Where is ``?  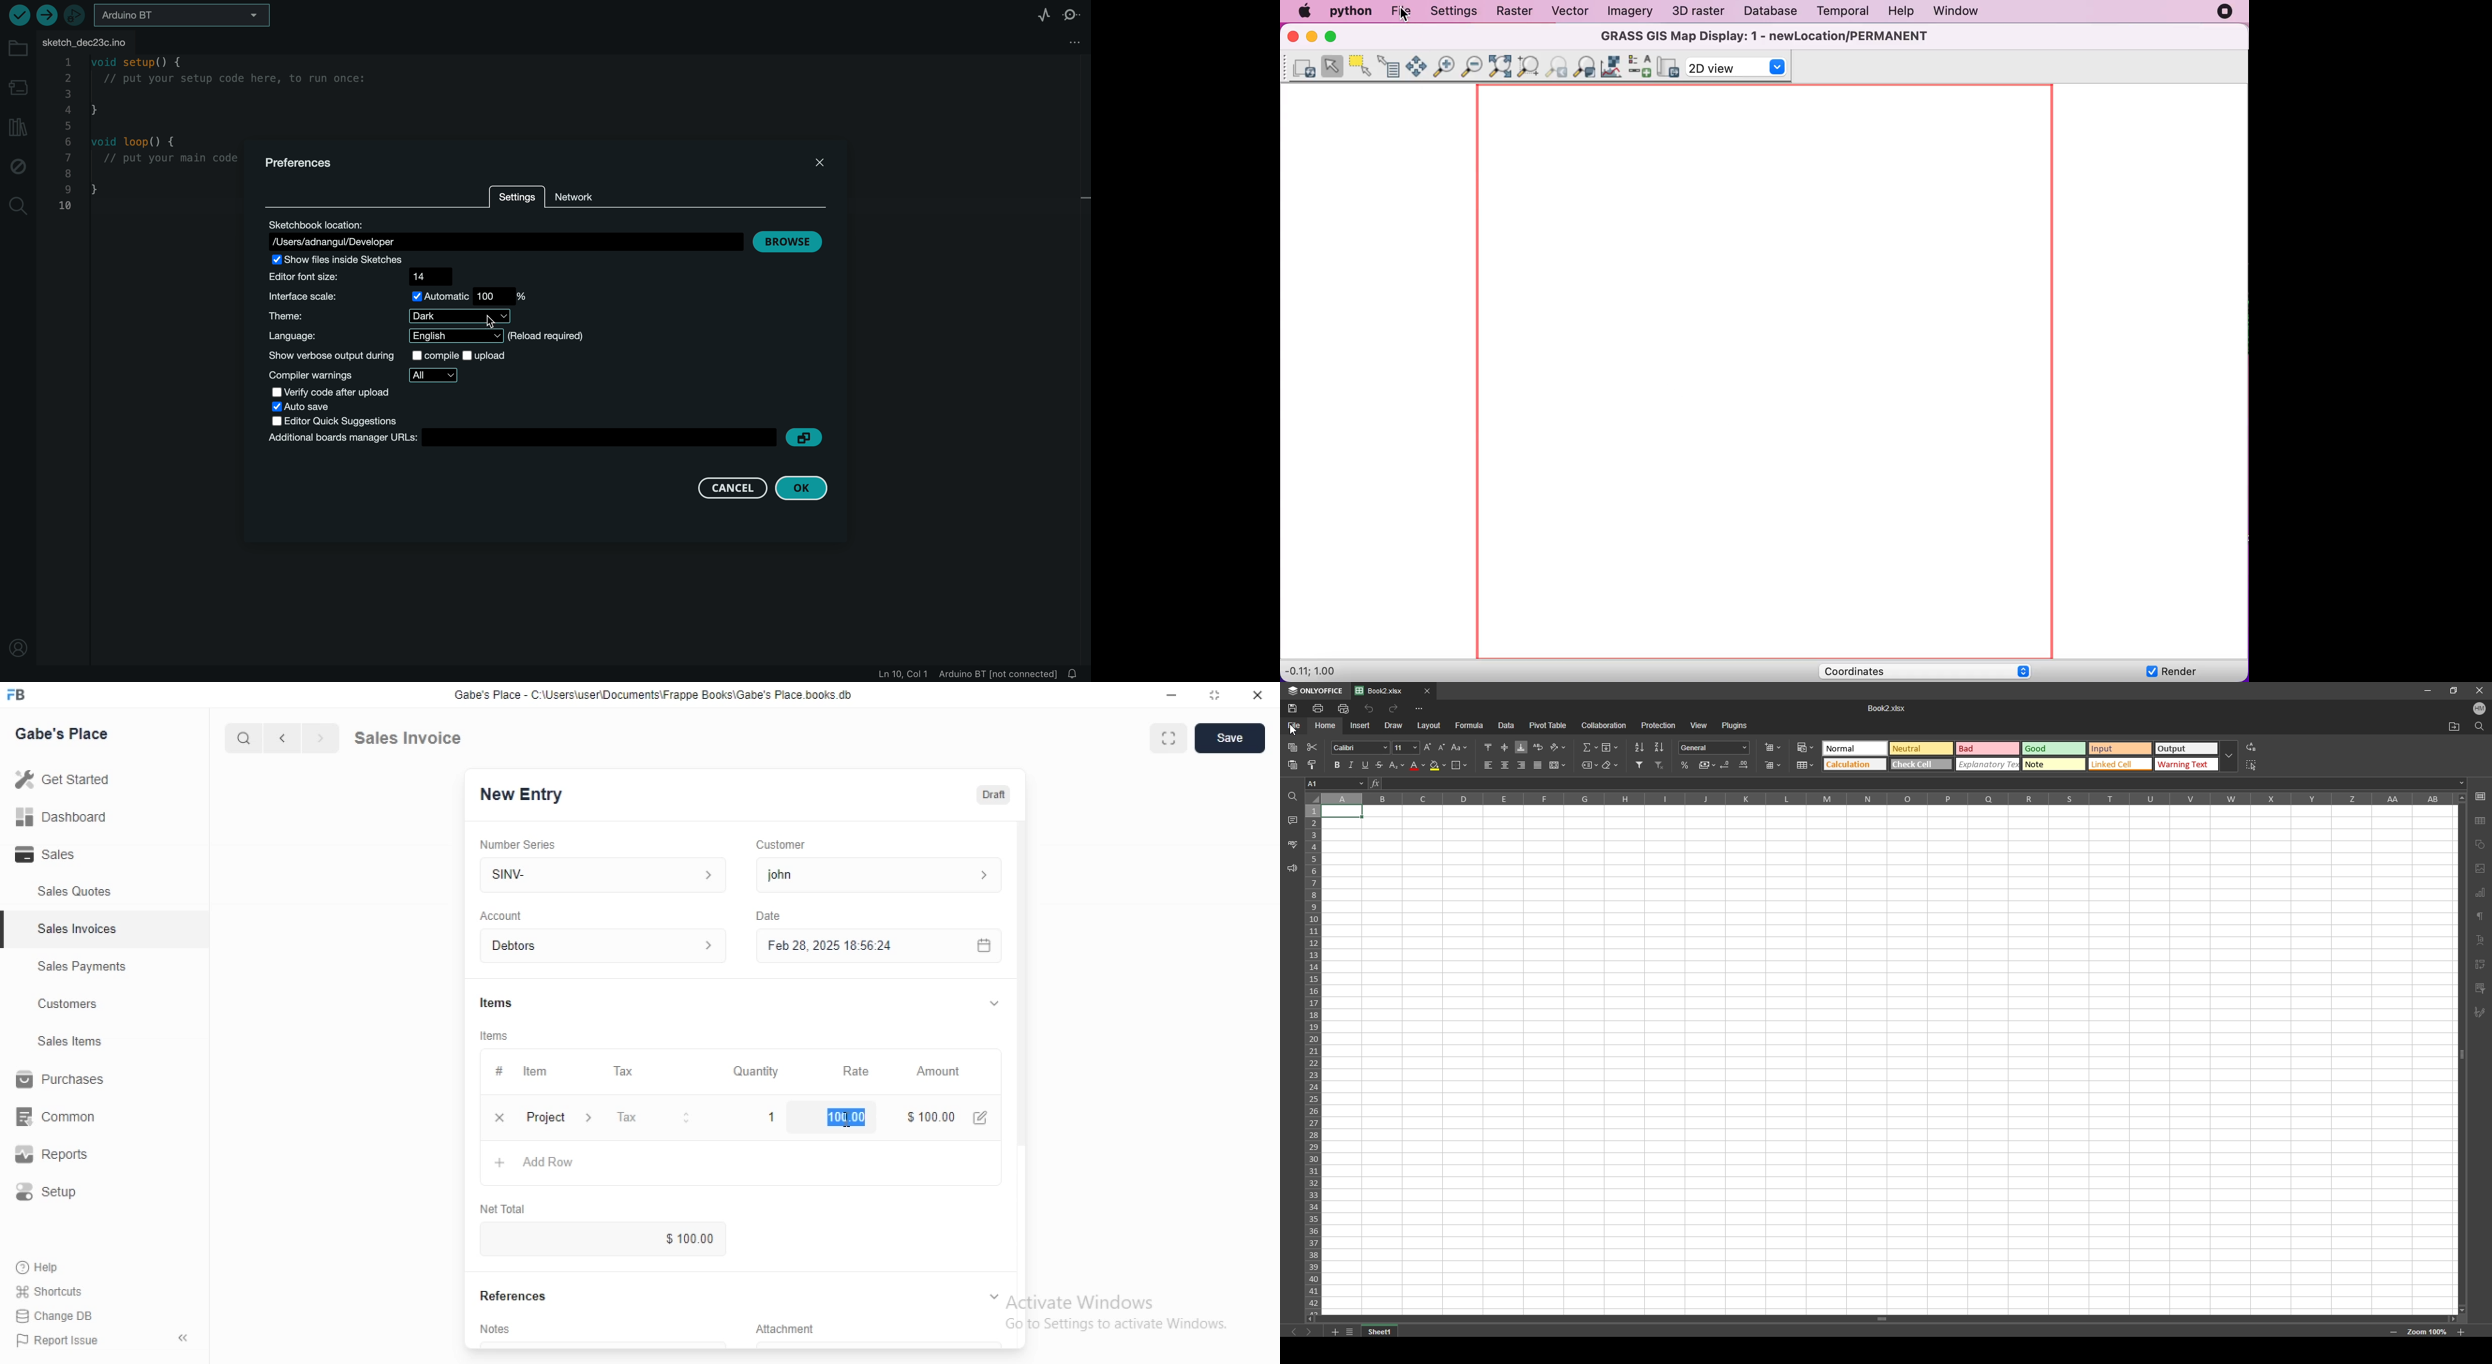  is located at coordinates (796, 1328).